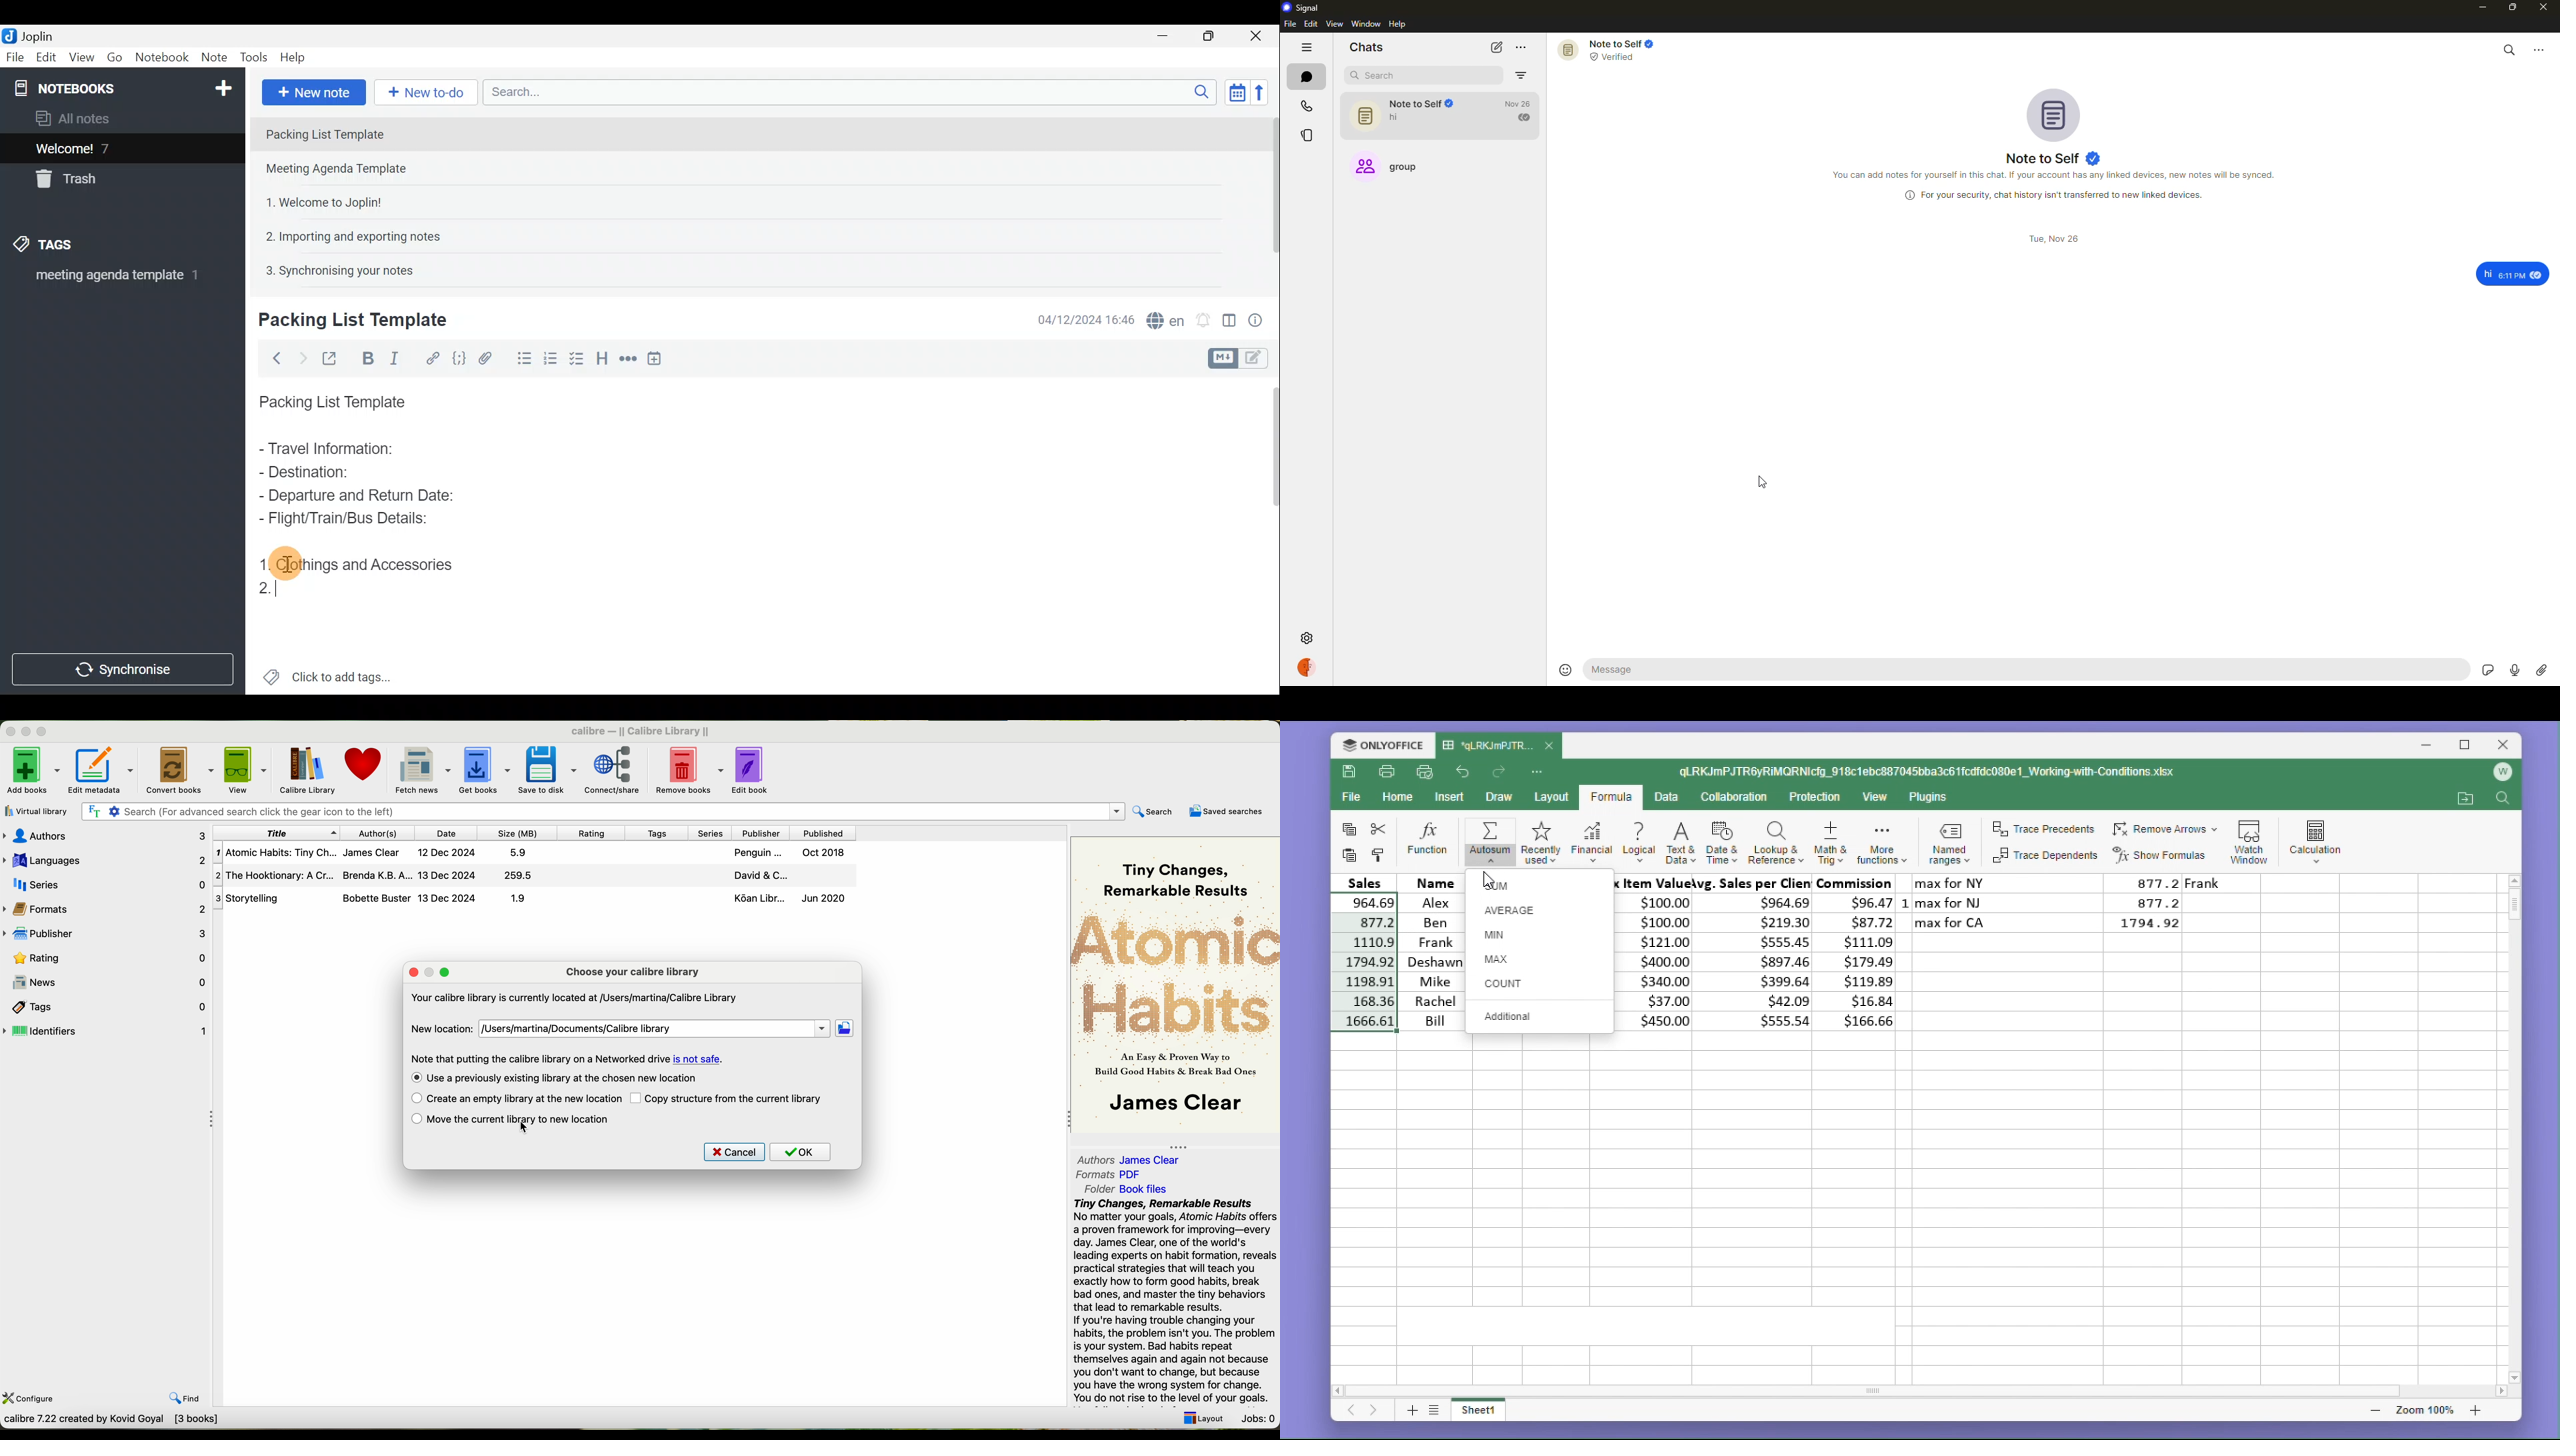  I want to click on Help, so click(295, 59).